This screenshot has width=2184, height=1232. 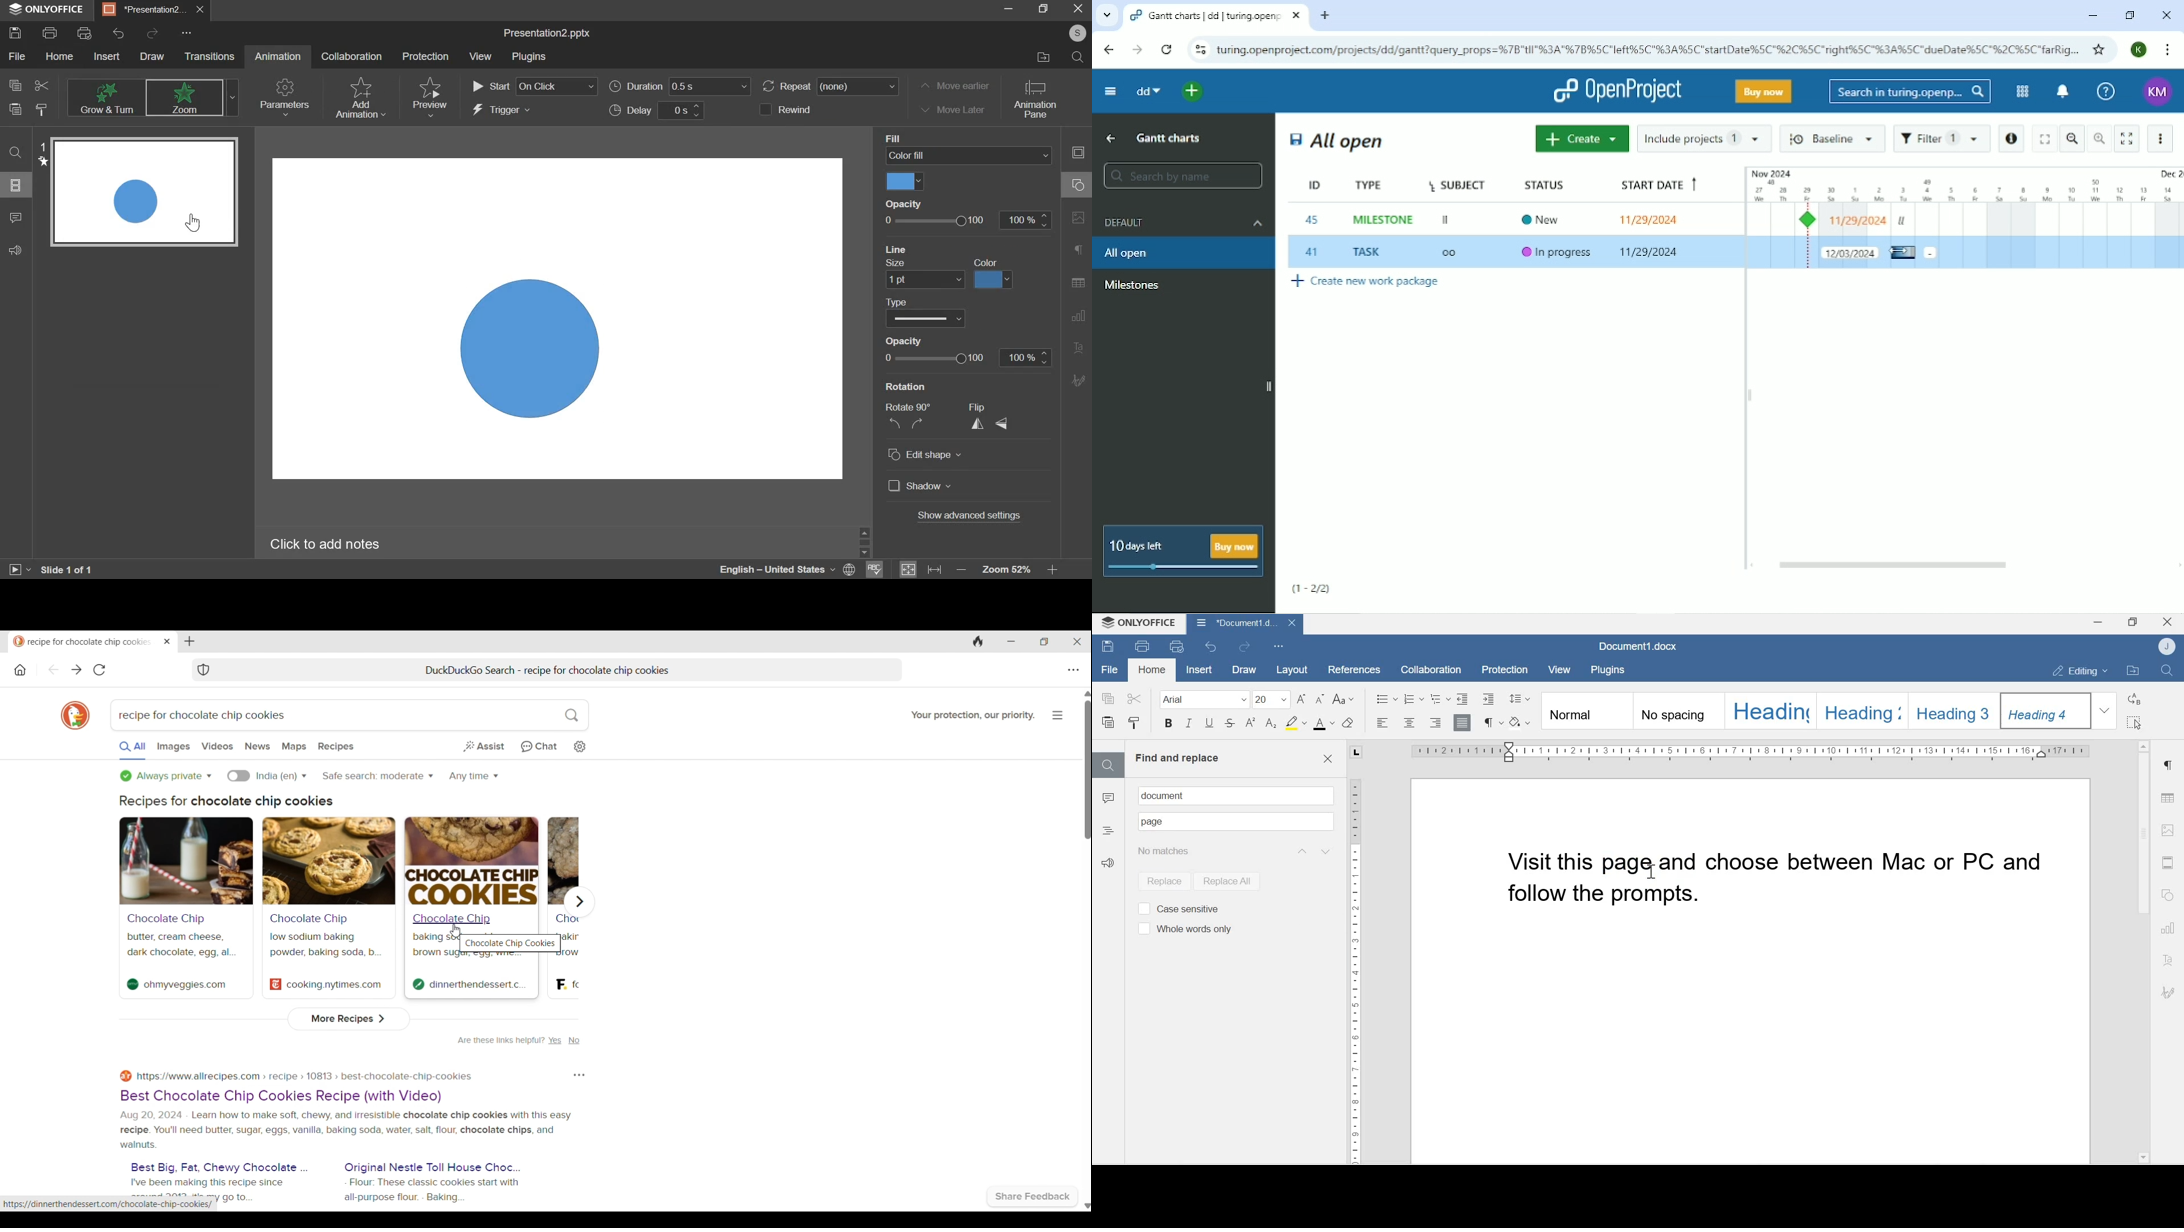 I want to click on More actions, so click(x=2162, y=138).